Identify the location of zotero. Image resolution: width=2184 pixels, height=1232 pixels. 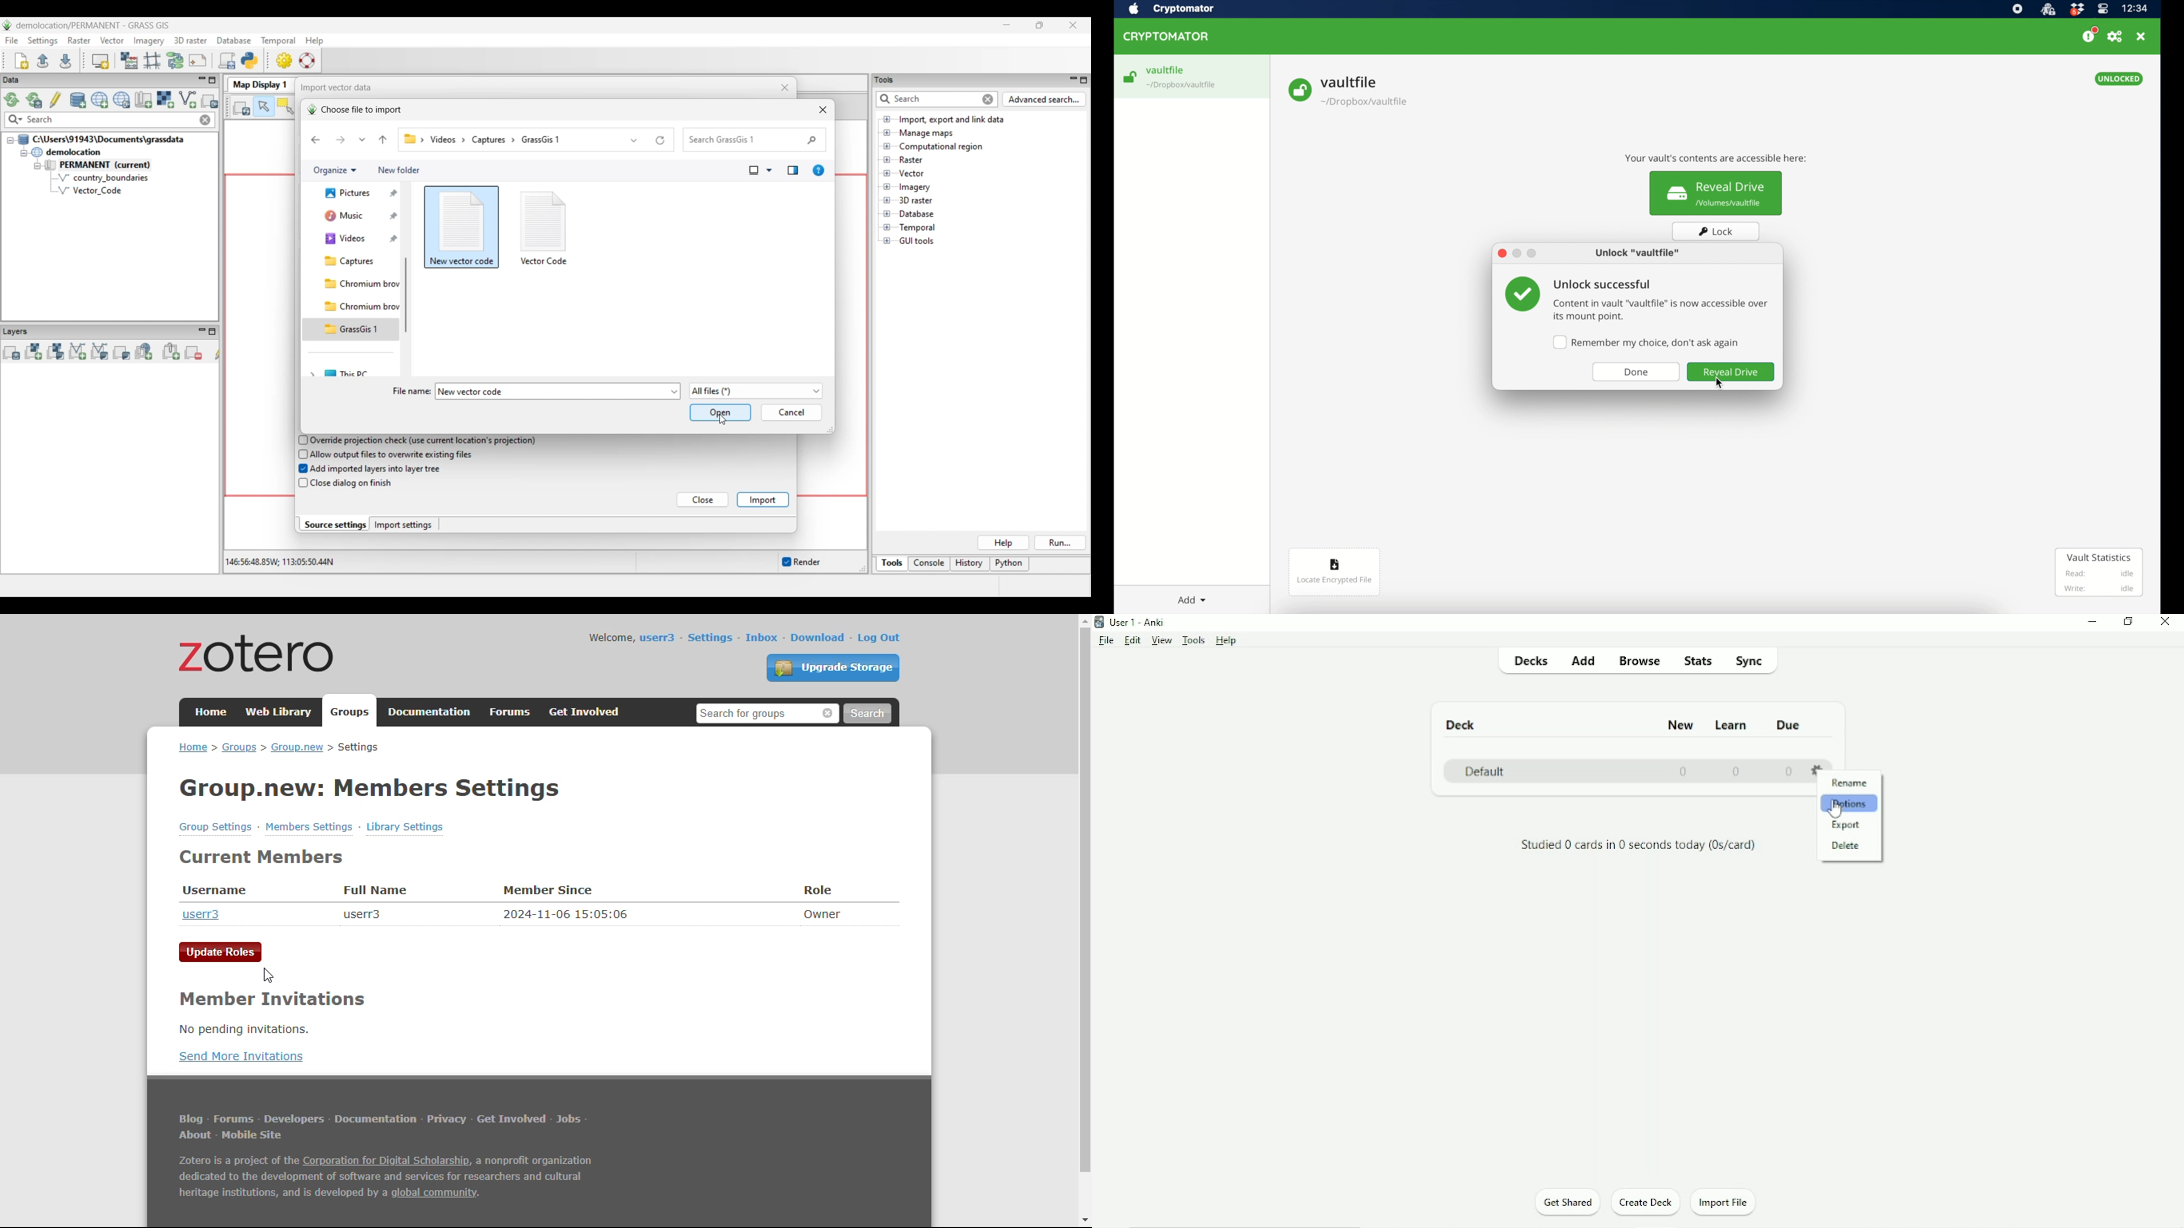
(258, 652).